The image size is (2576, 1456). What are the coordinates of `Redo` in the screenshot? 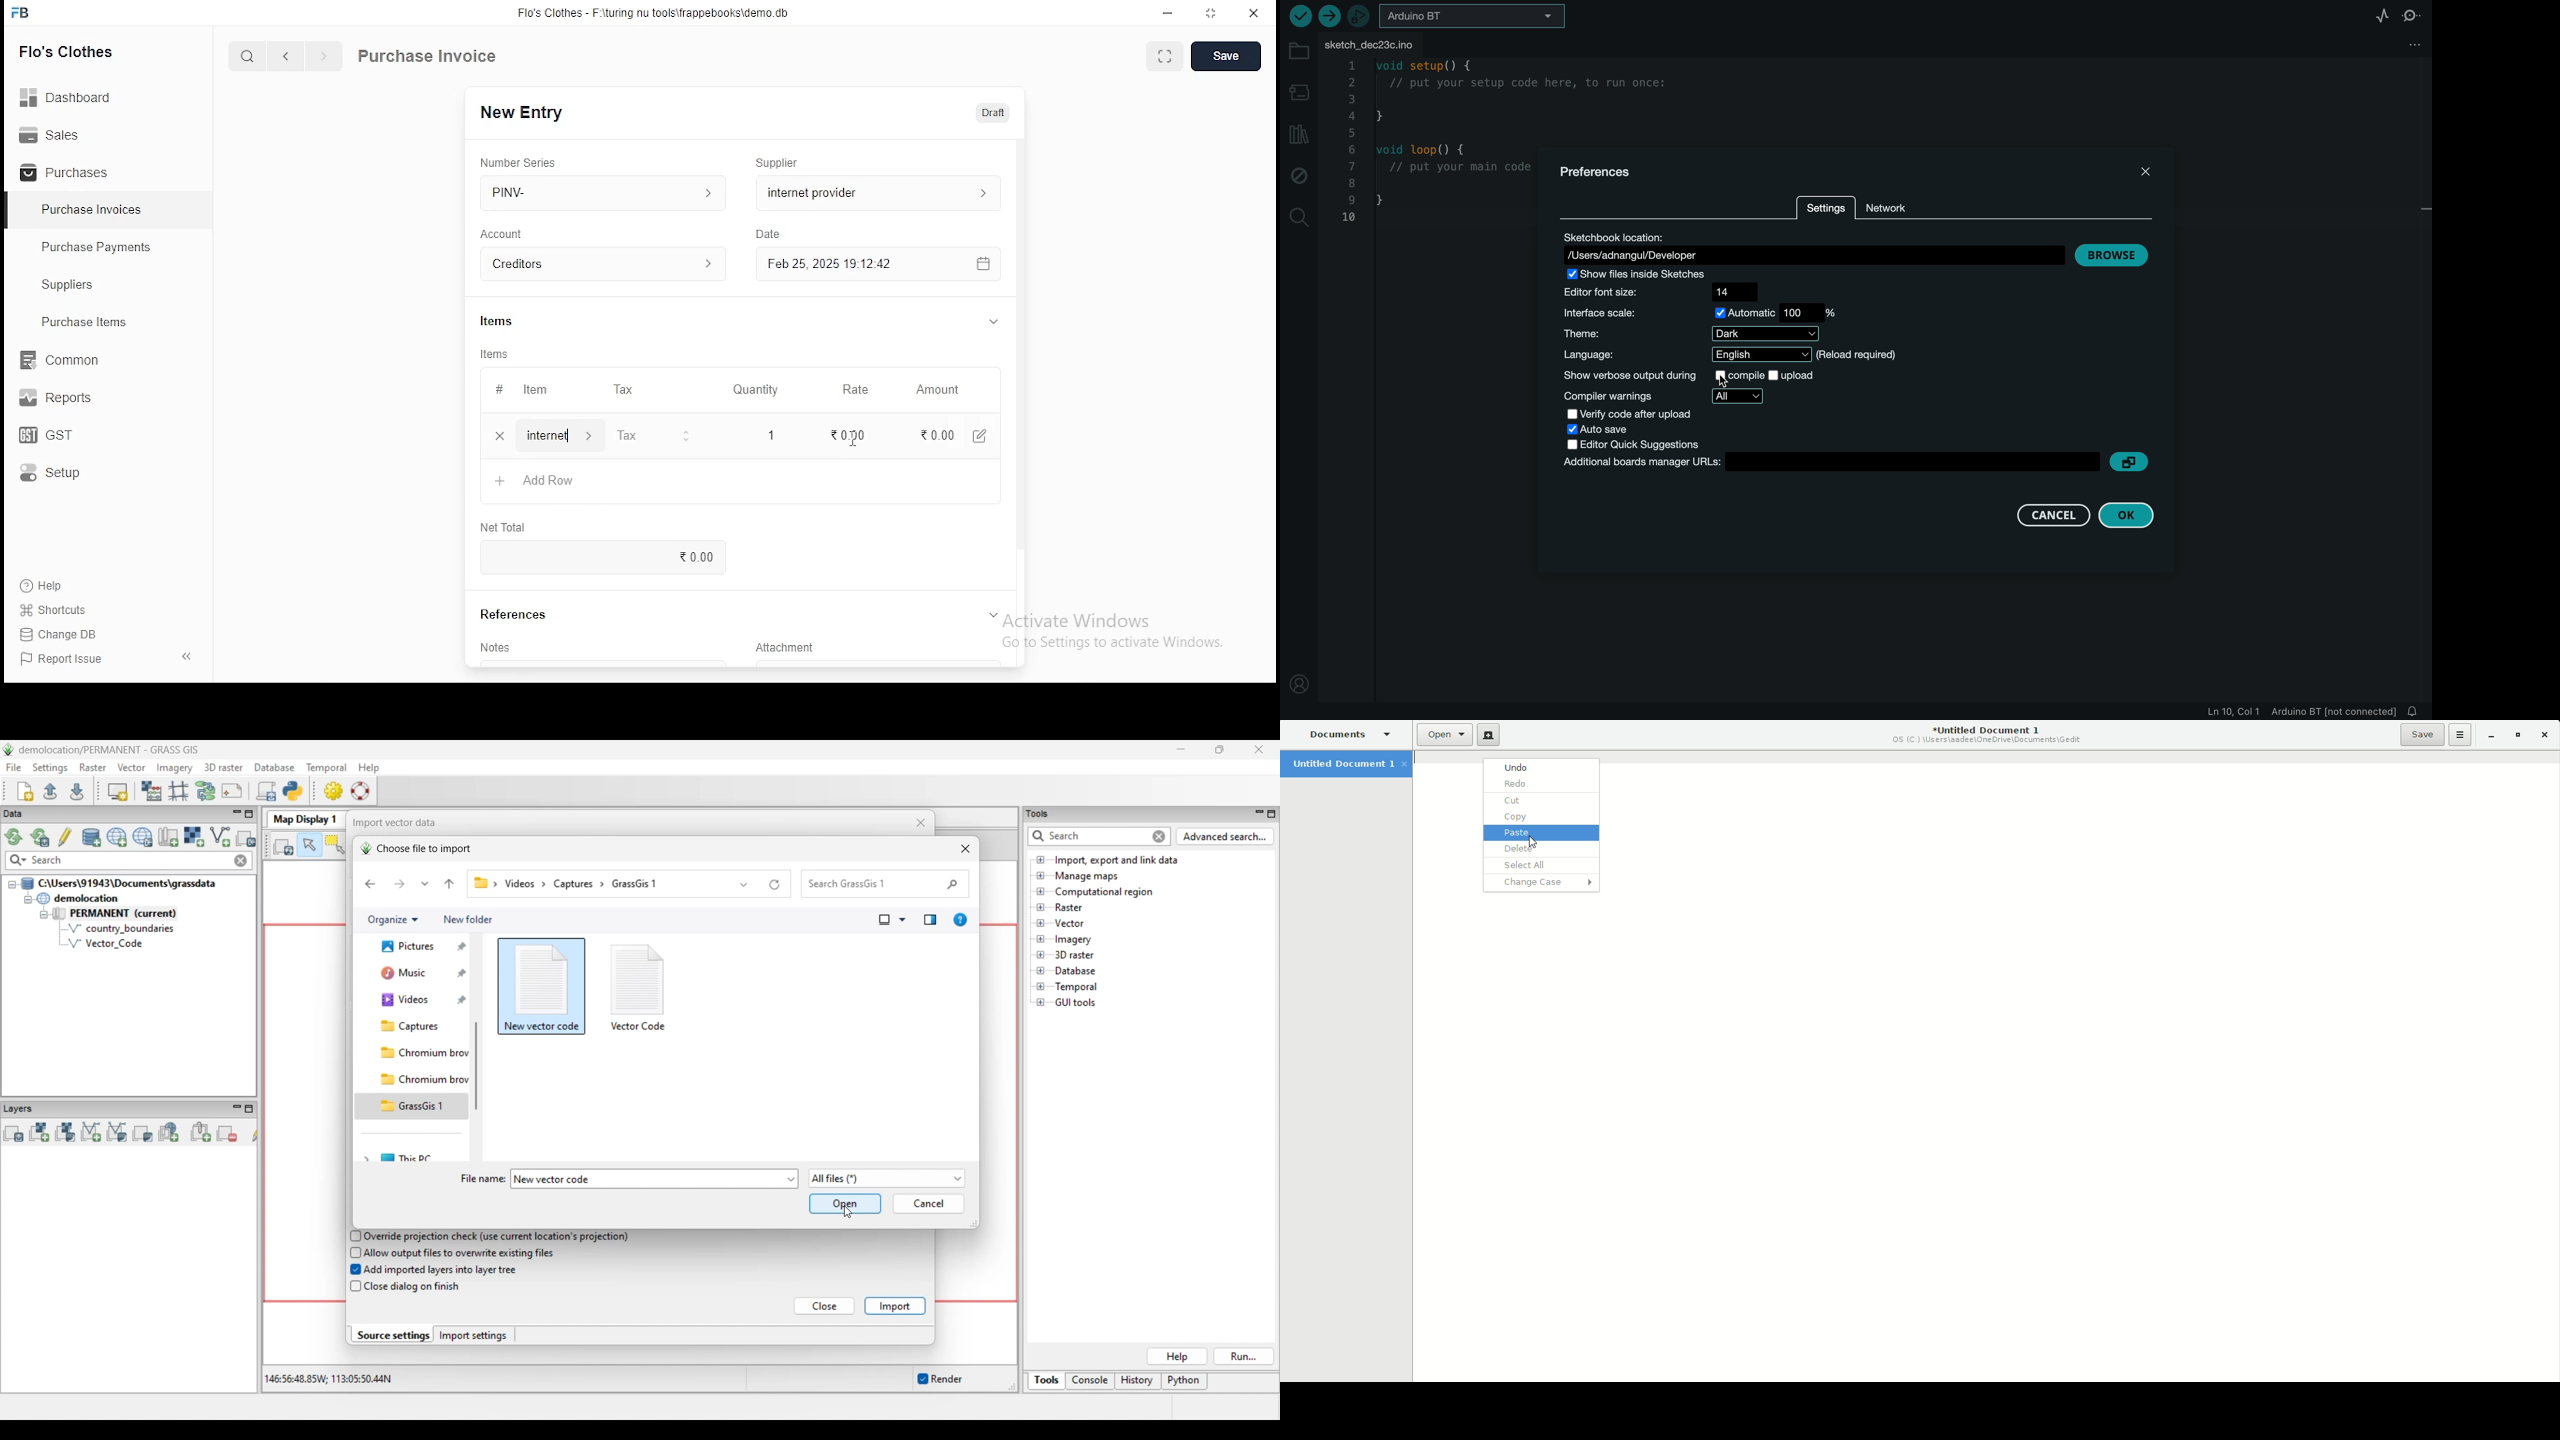 It's located at (1540, 783).